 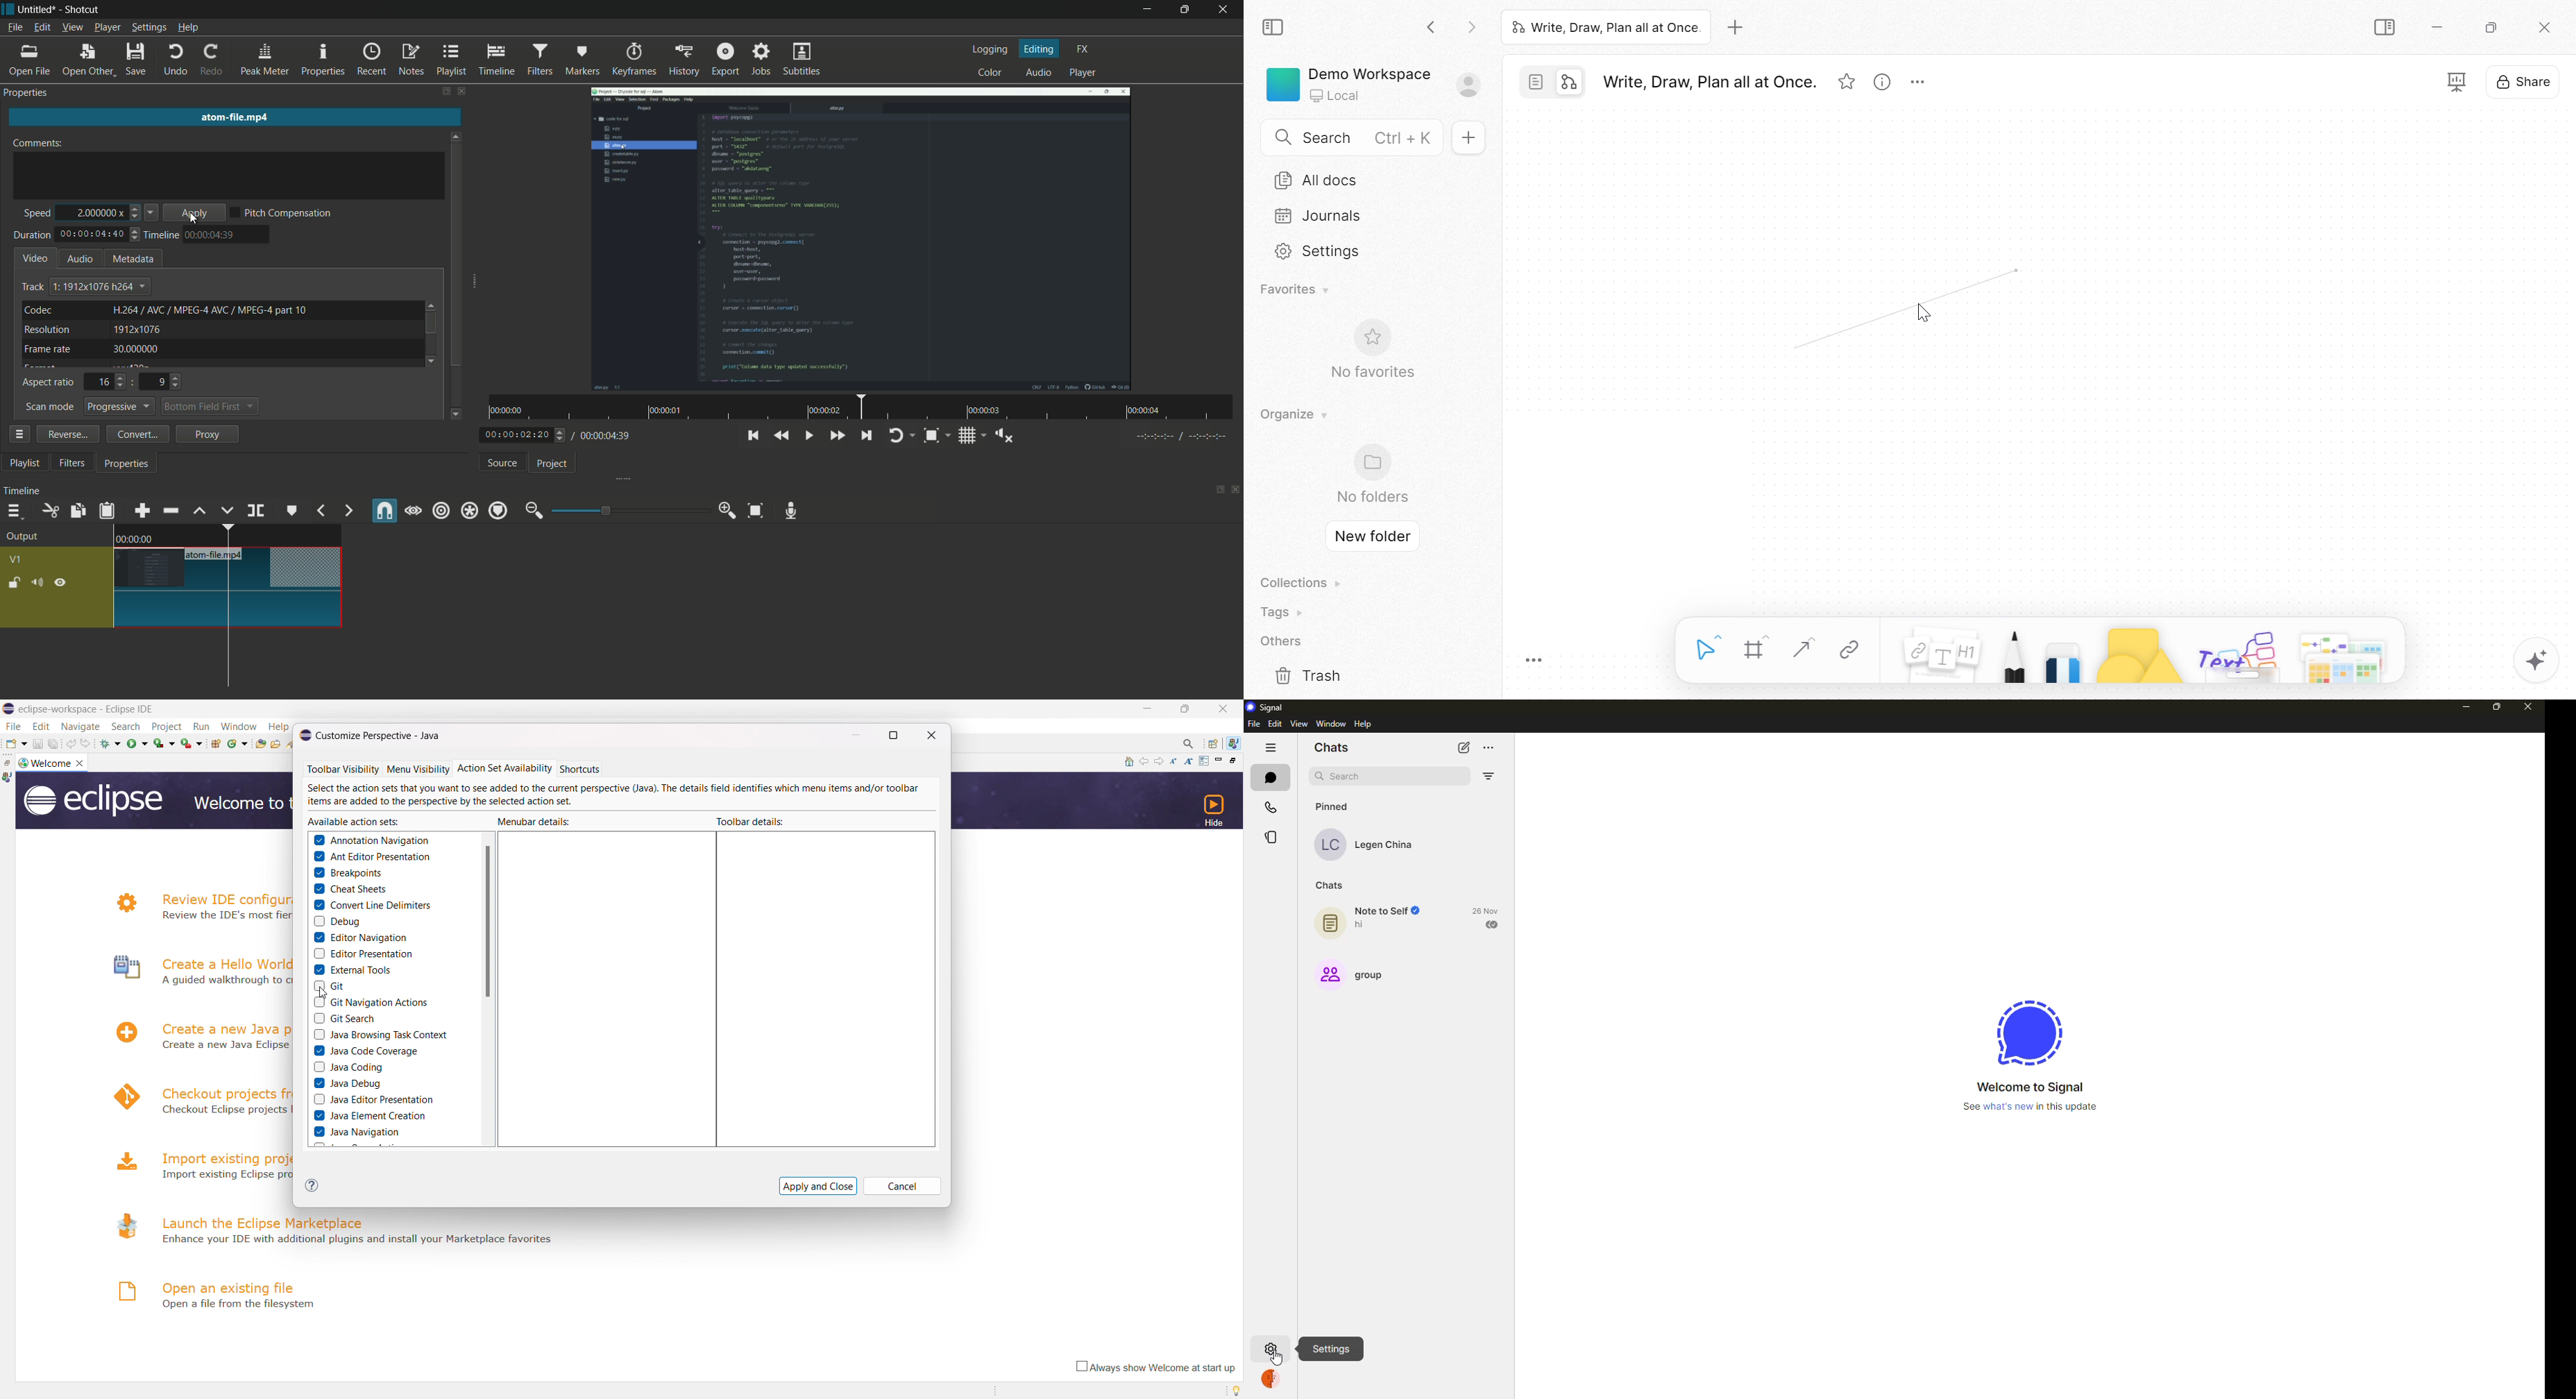 I want to click on Apply and Close, so click(x=812, y=1186).